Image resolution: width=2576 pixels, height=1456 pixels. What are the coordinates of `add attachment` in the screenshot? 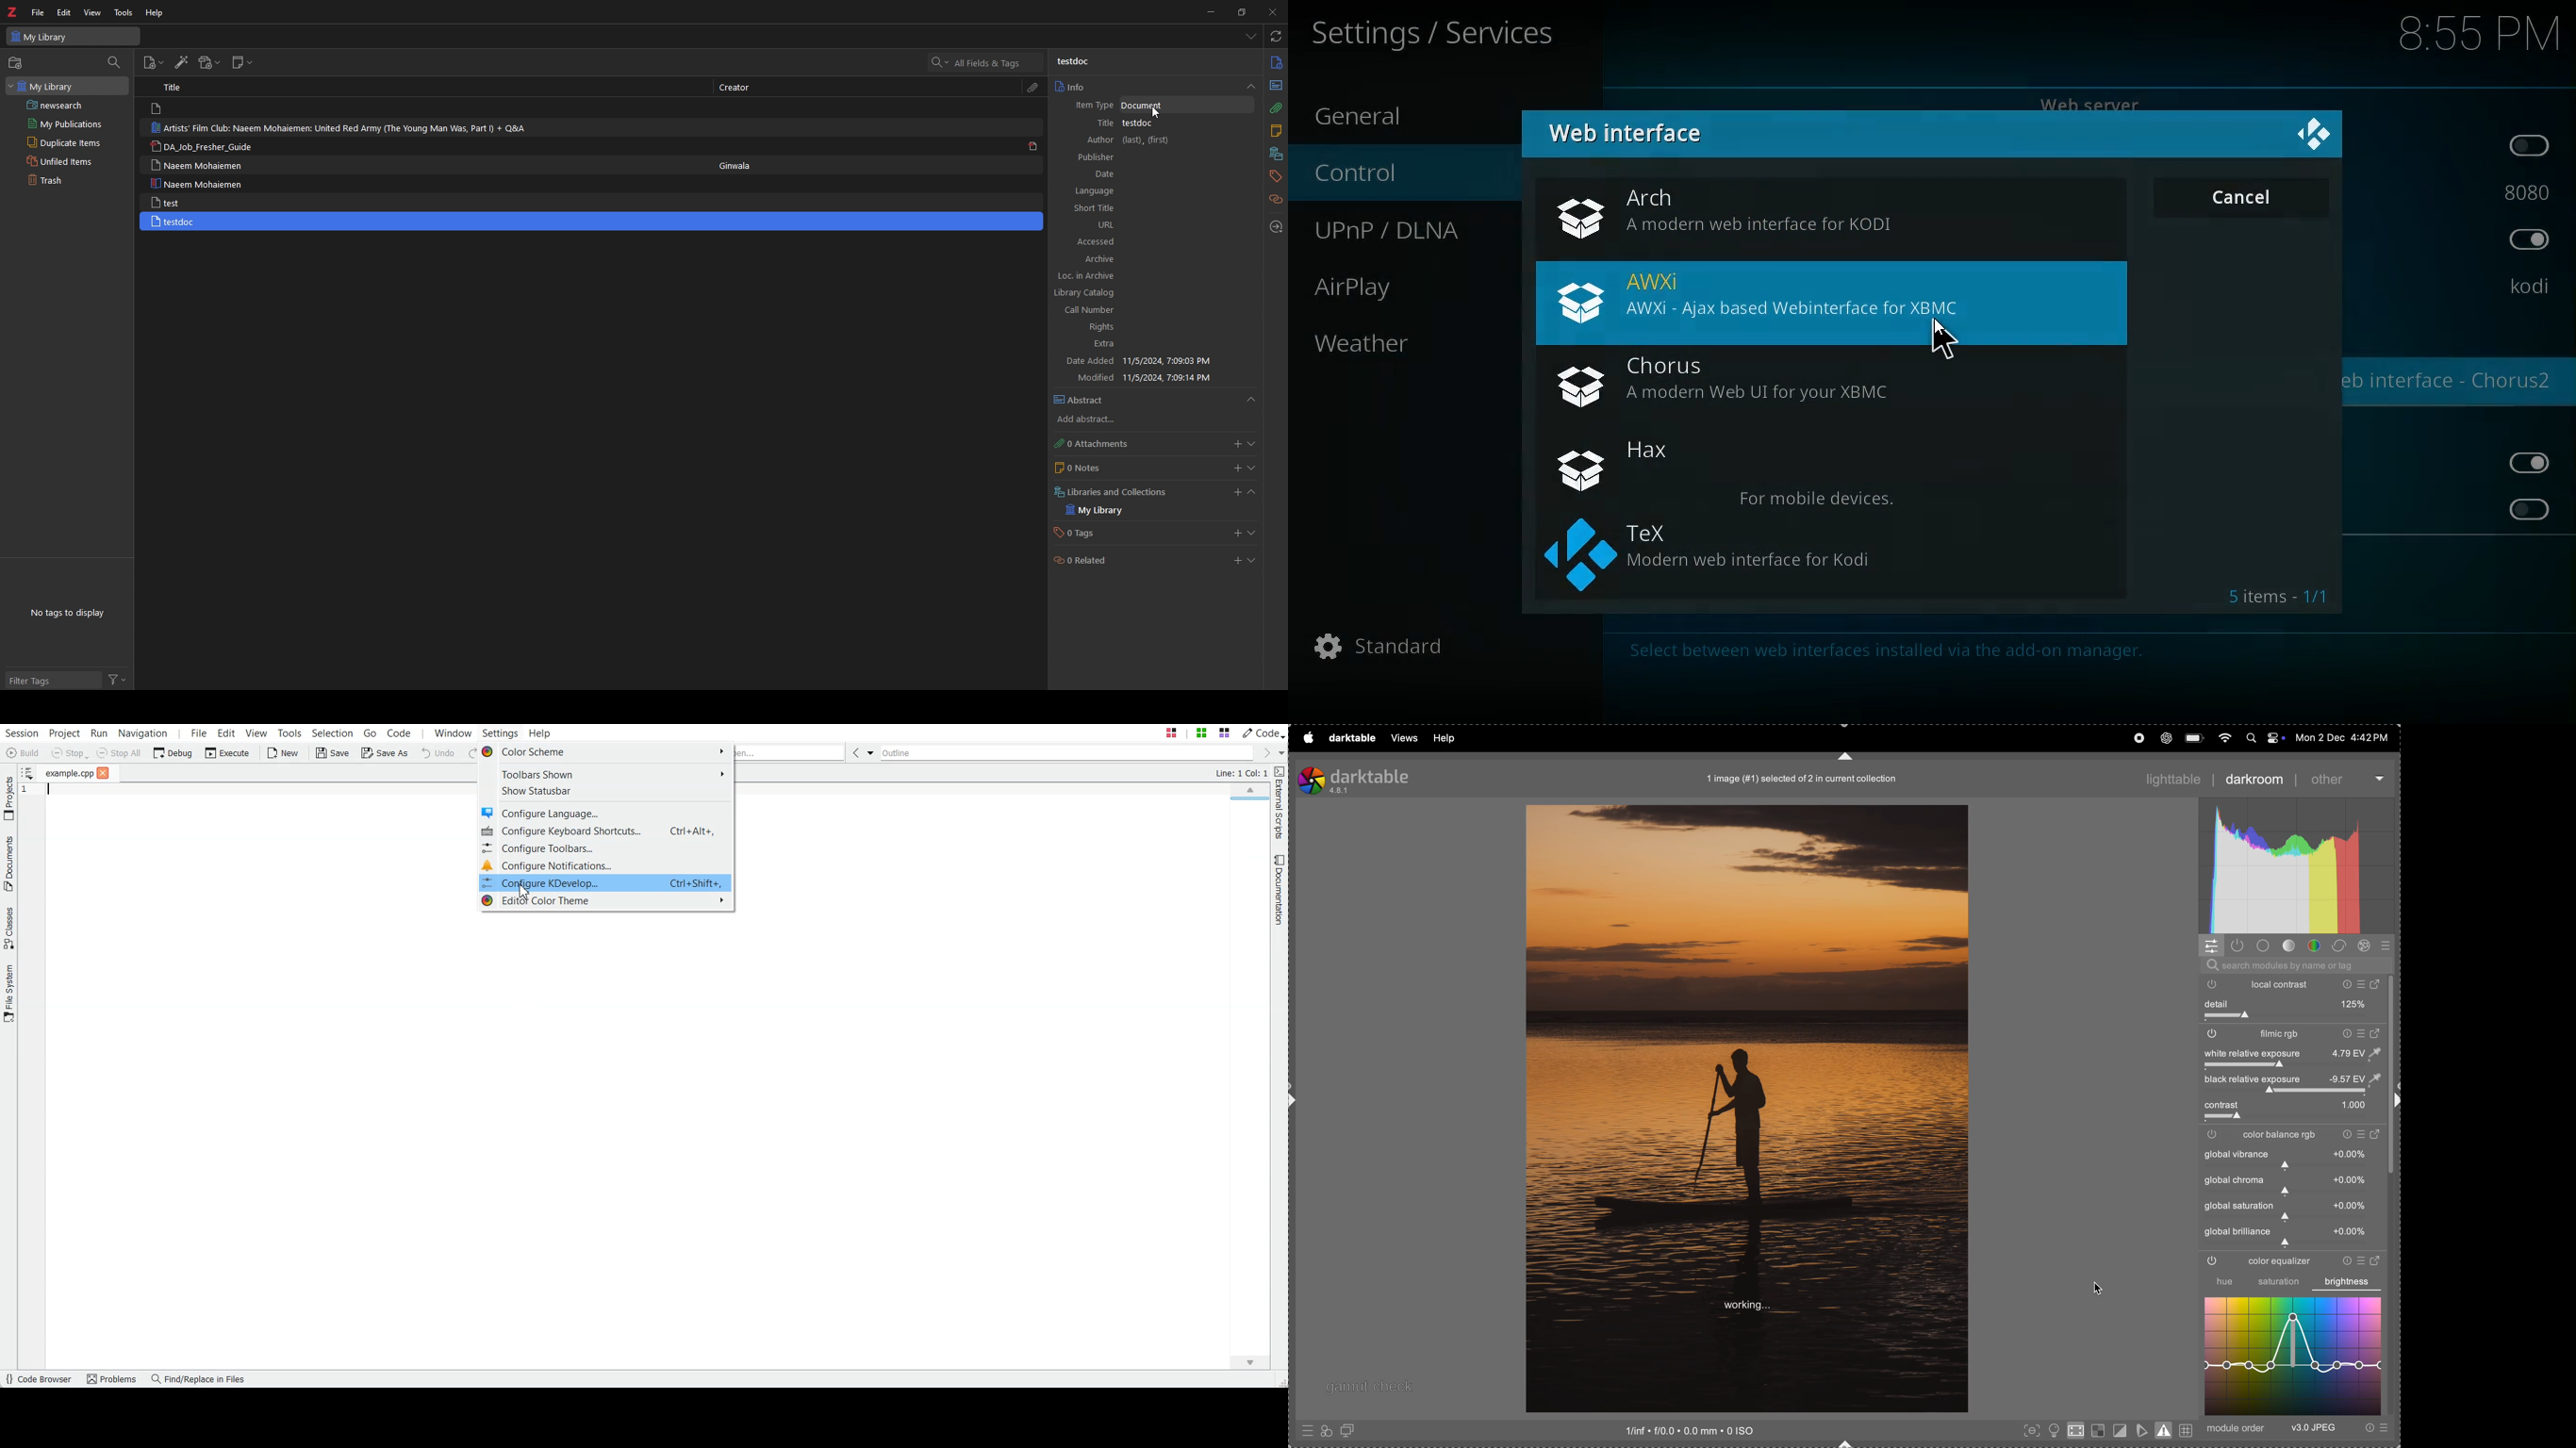 It's located at (1234, 445).